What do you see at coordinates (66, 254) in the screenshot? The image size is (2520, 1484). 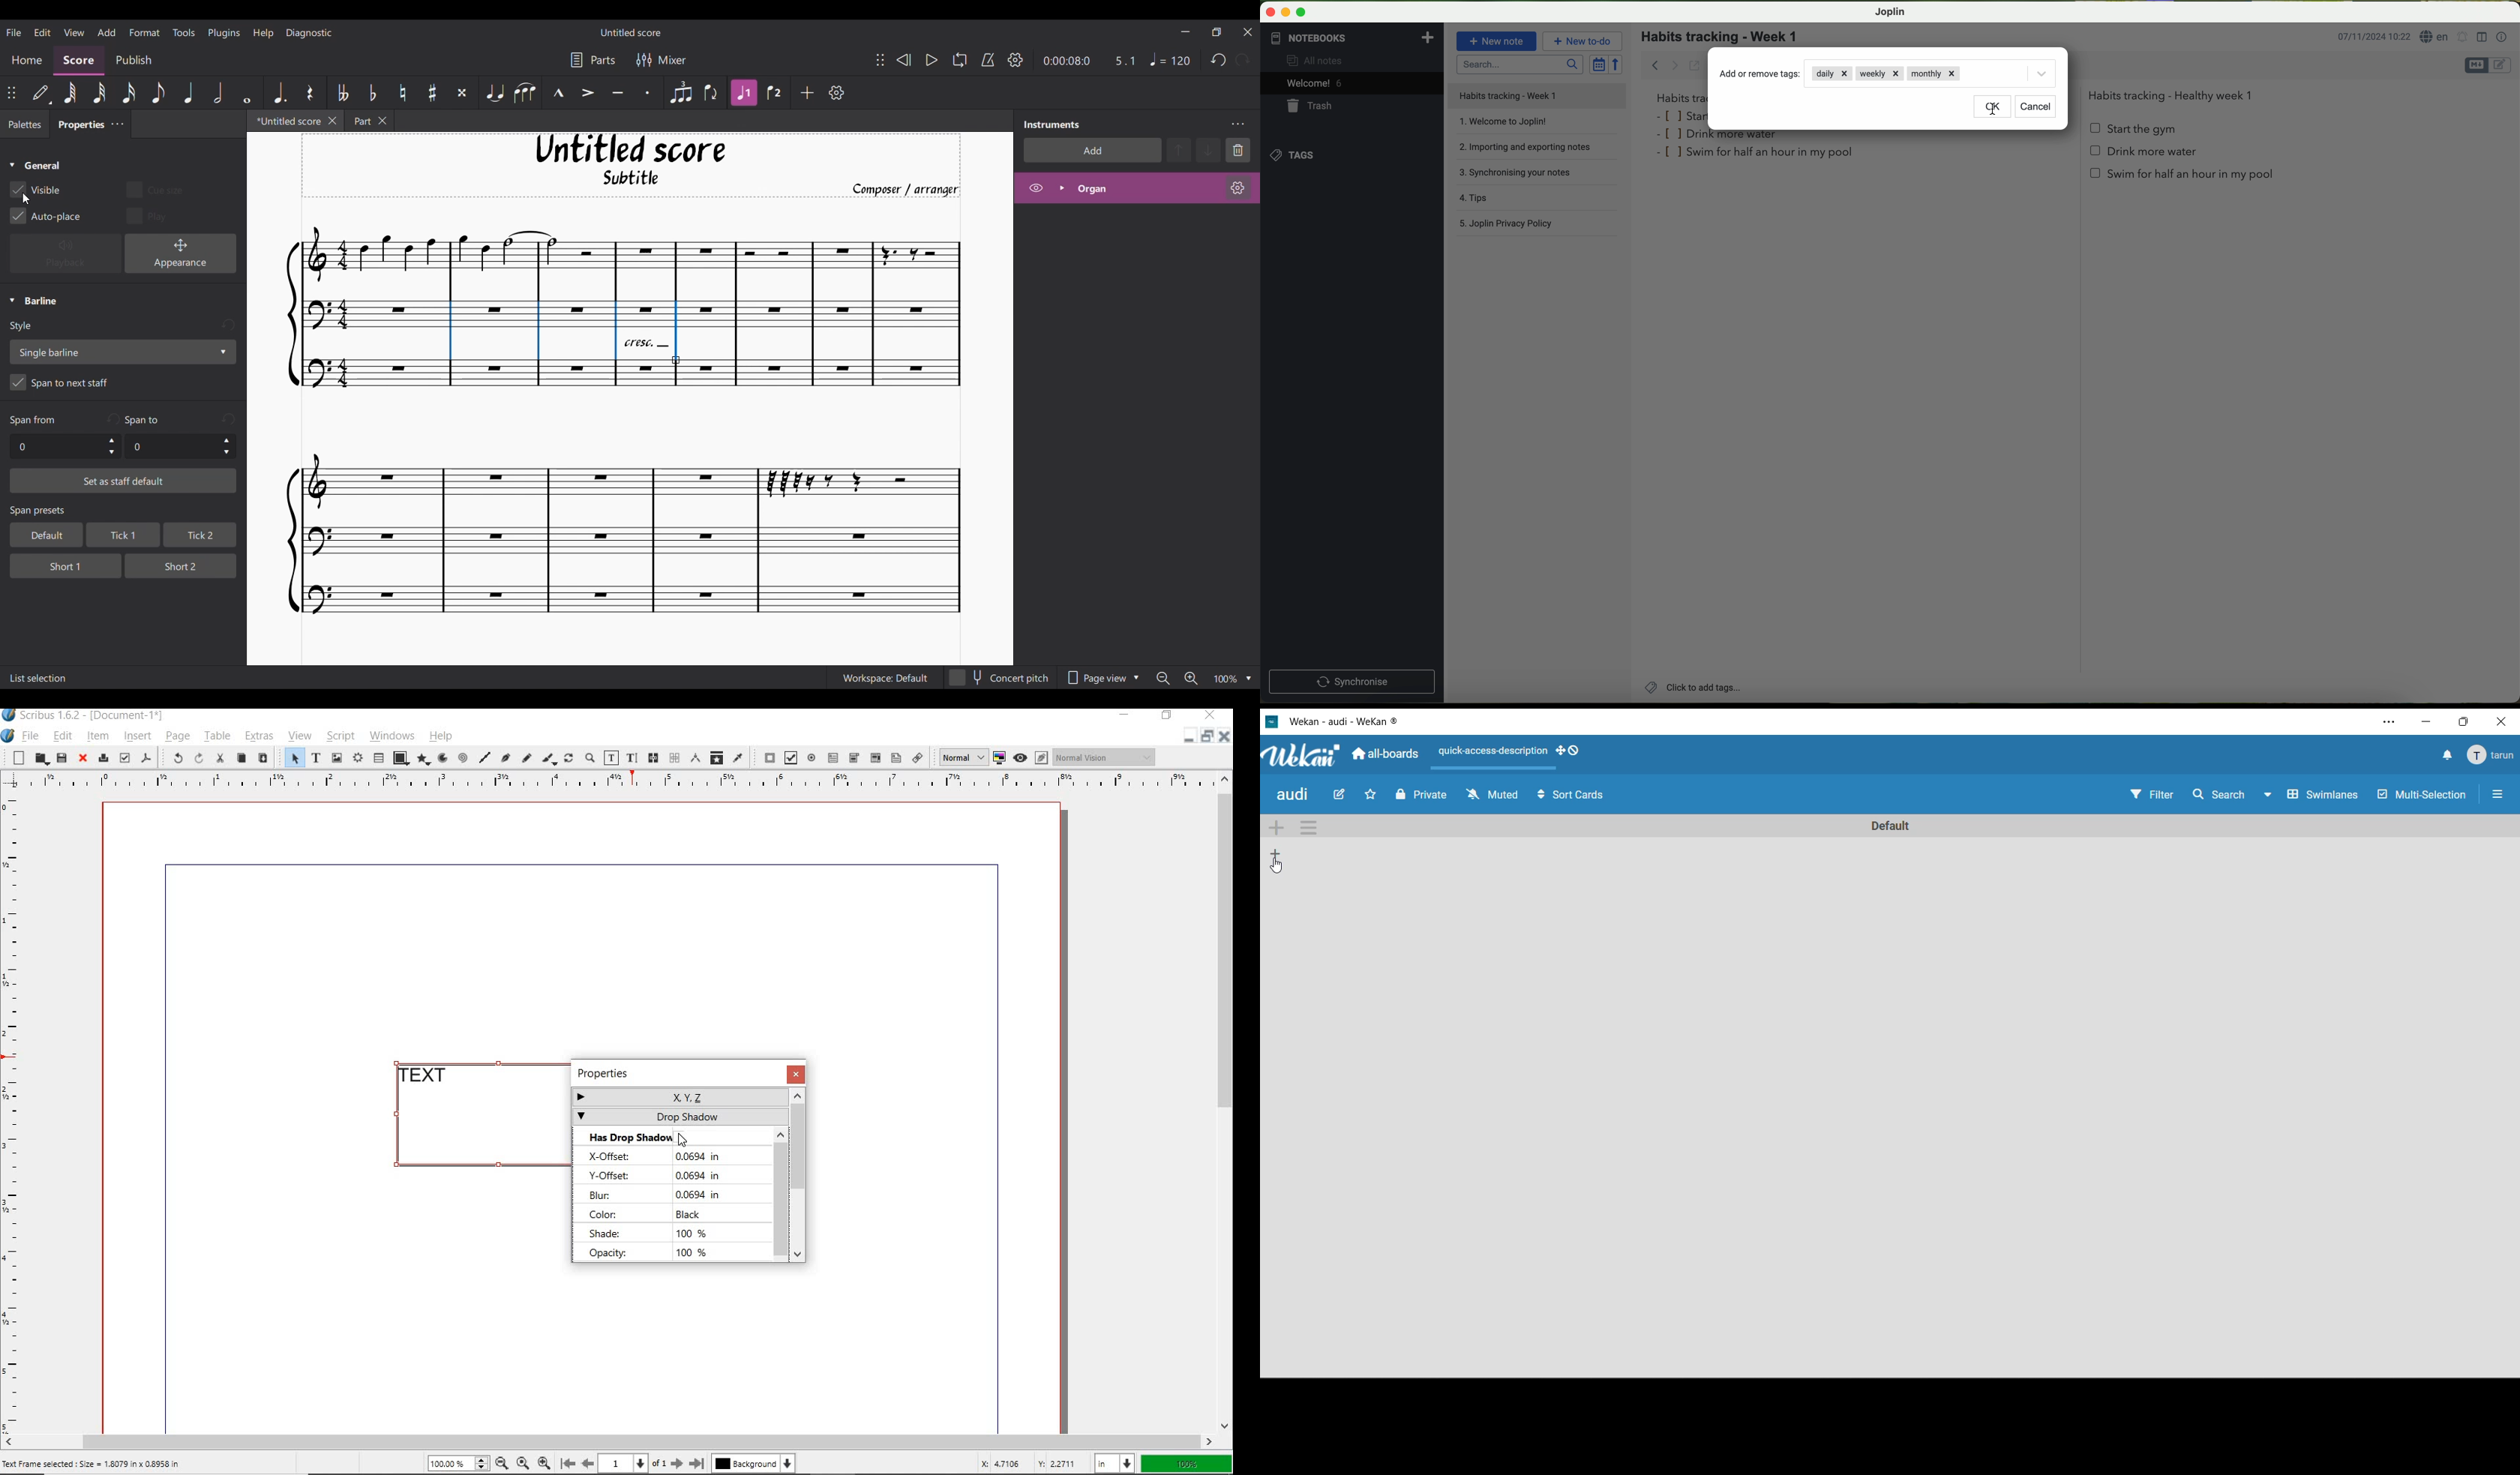 I see `Playback` at bounding box center [66, 254].